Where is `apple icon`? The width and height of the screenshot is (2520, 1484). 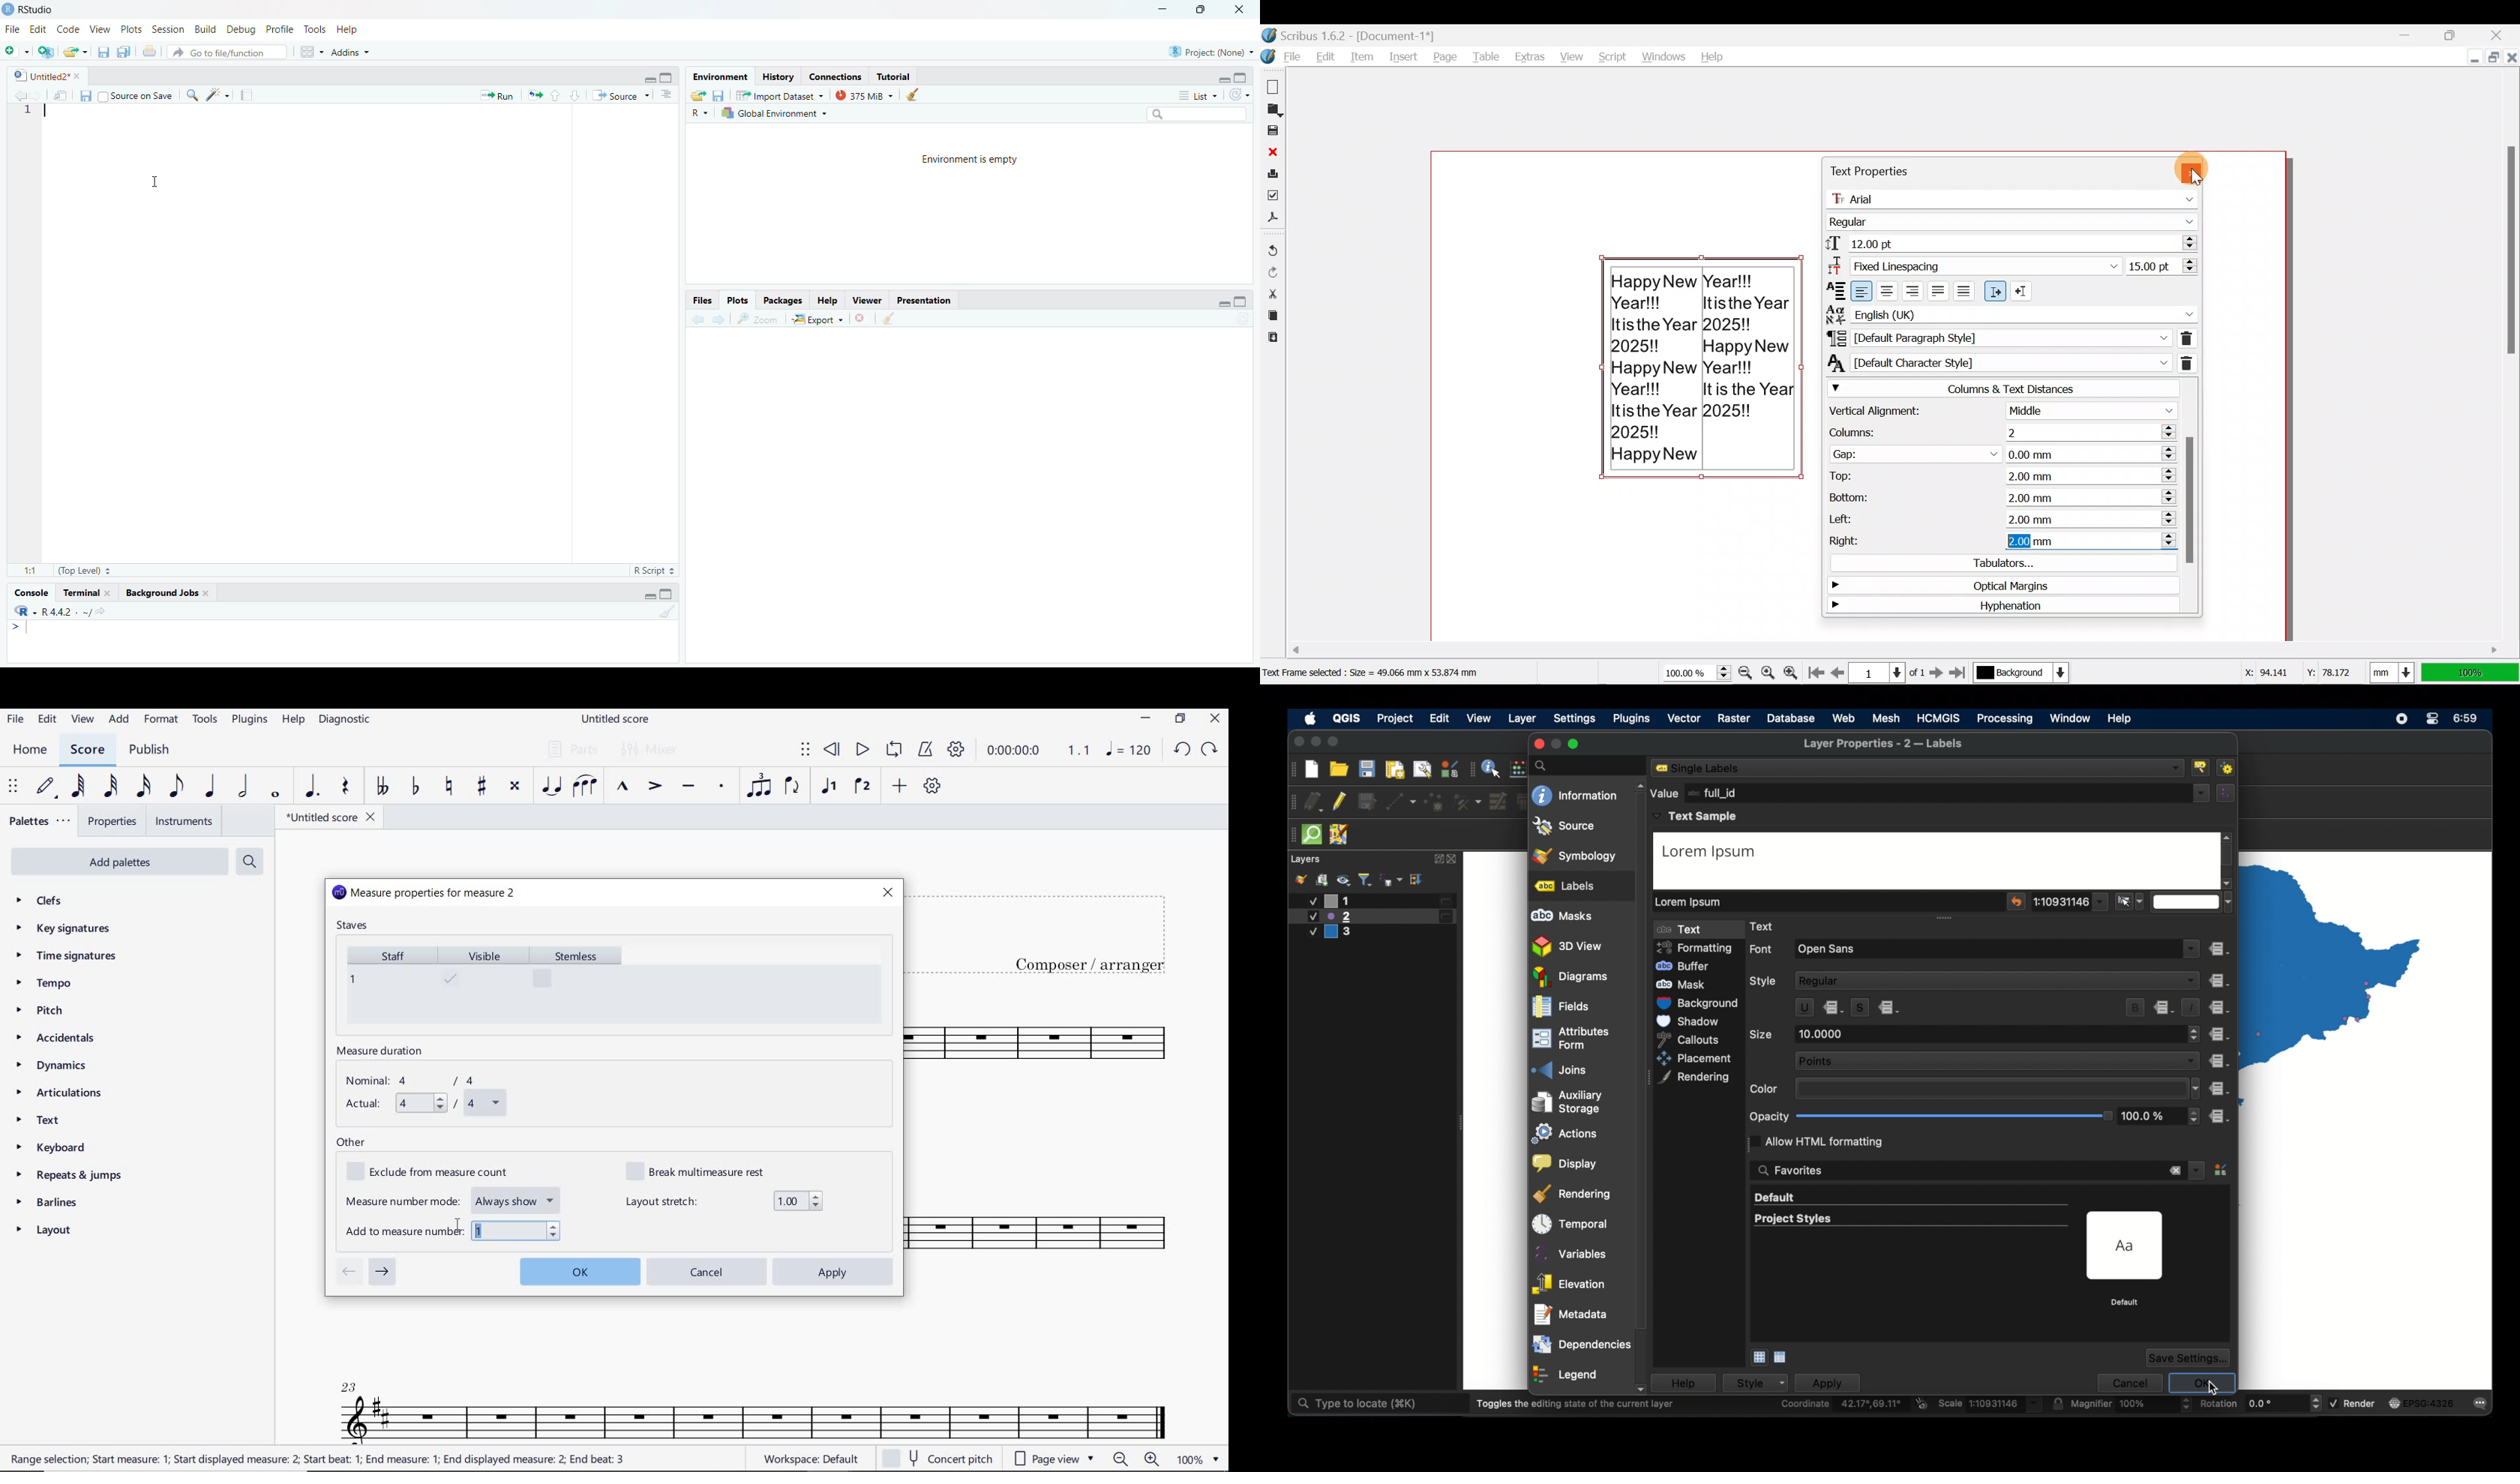 apple icon is located at coordinates (1311, 718).